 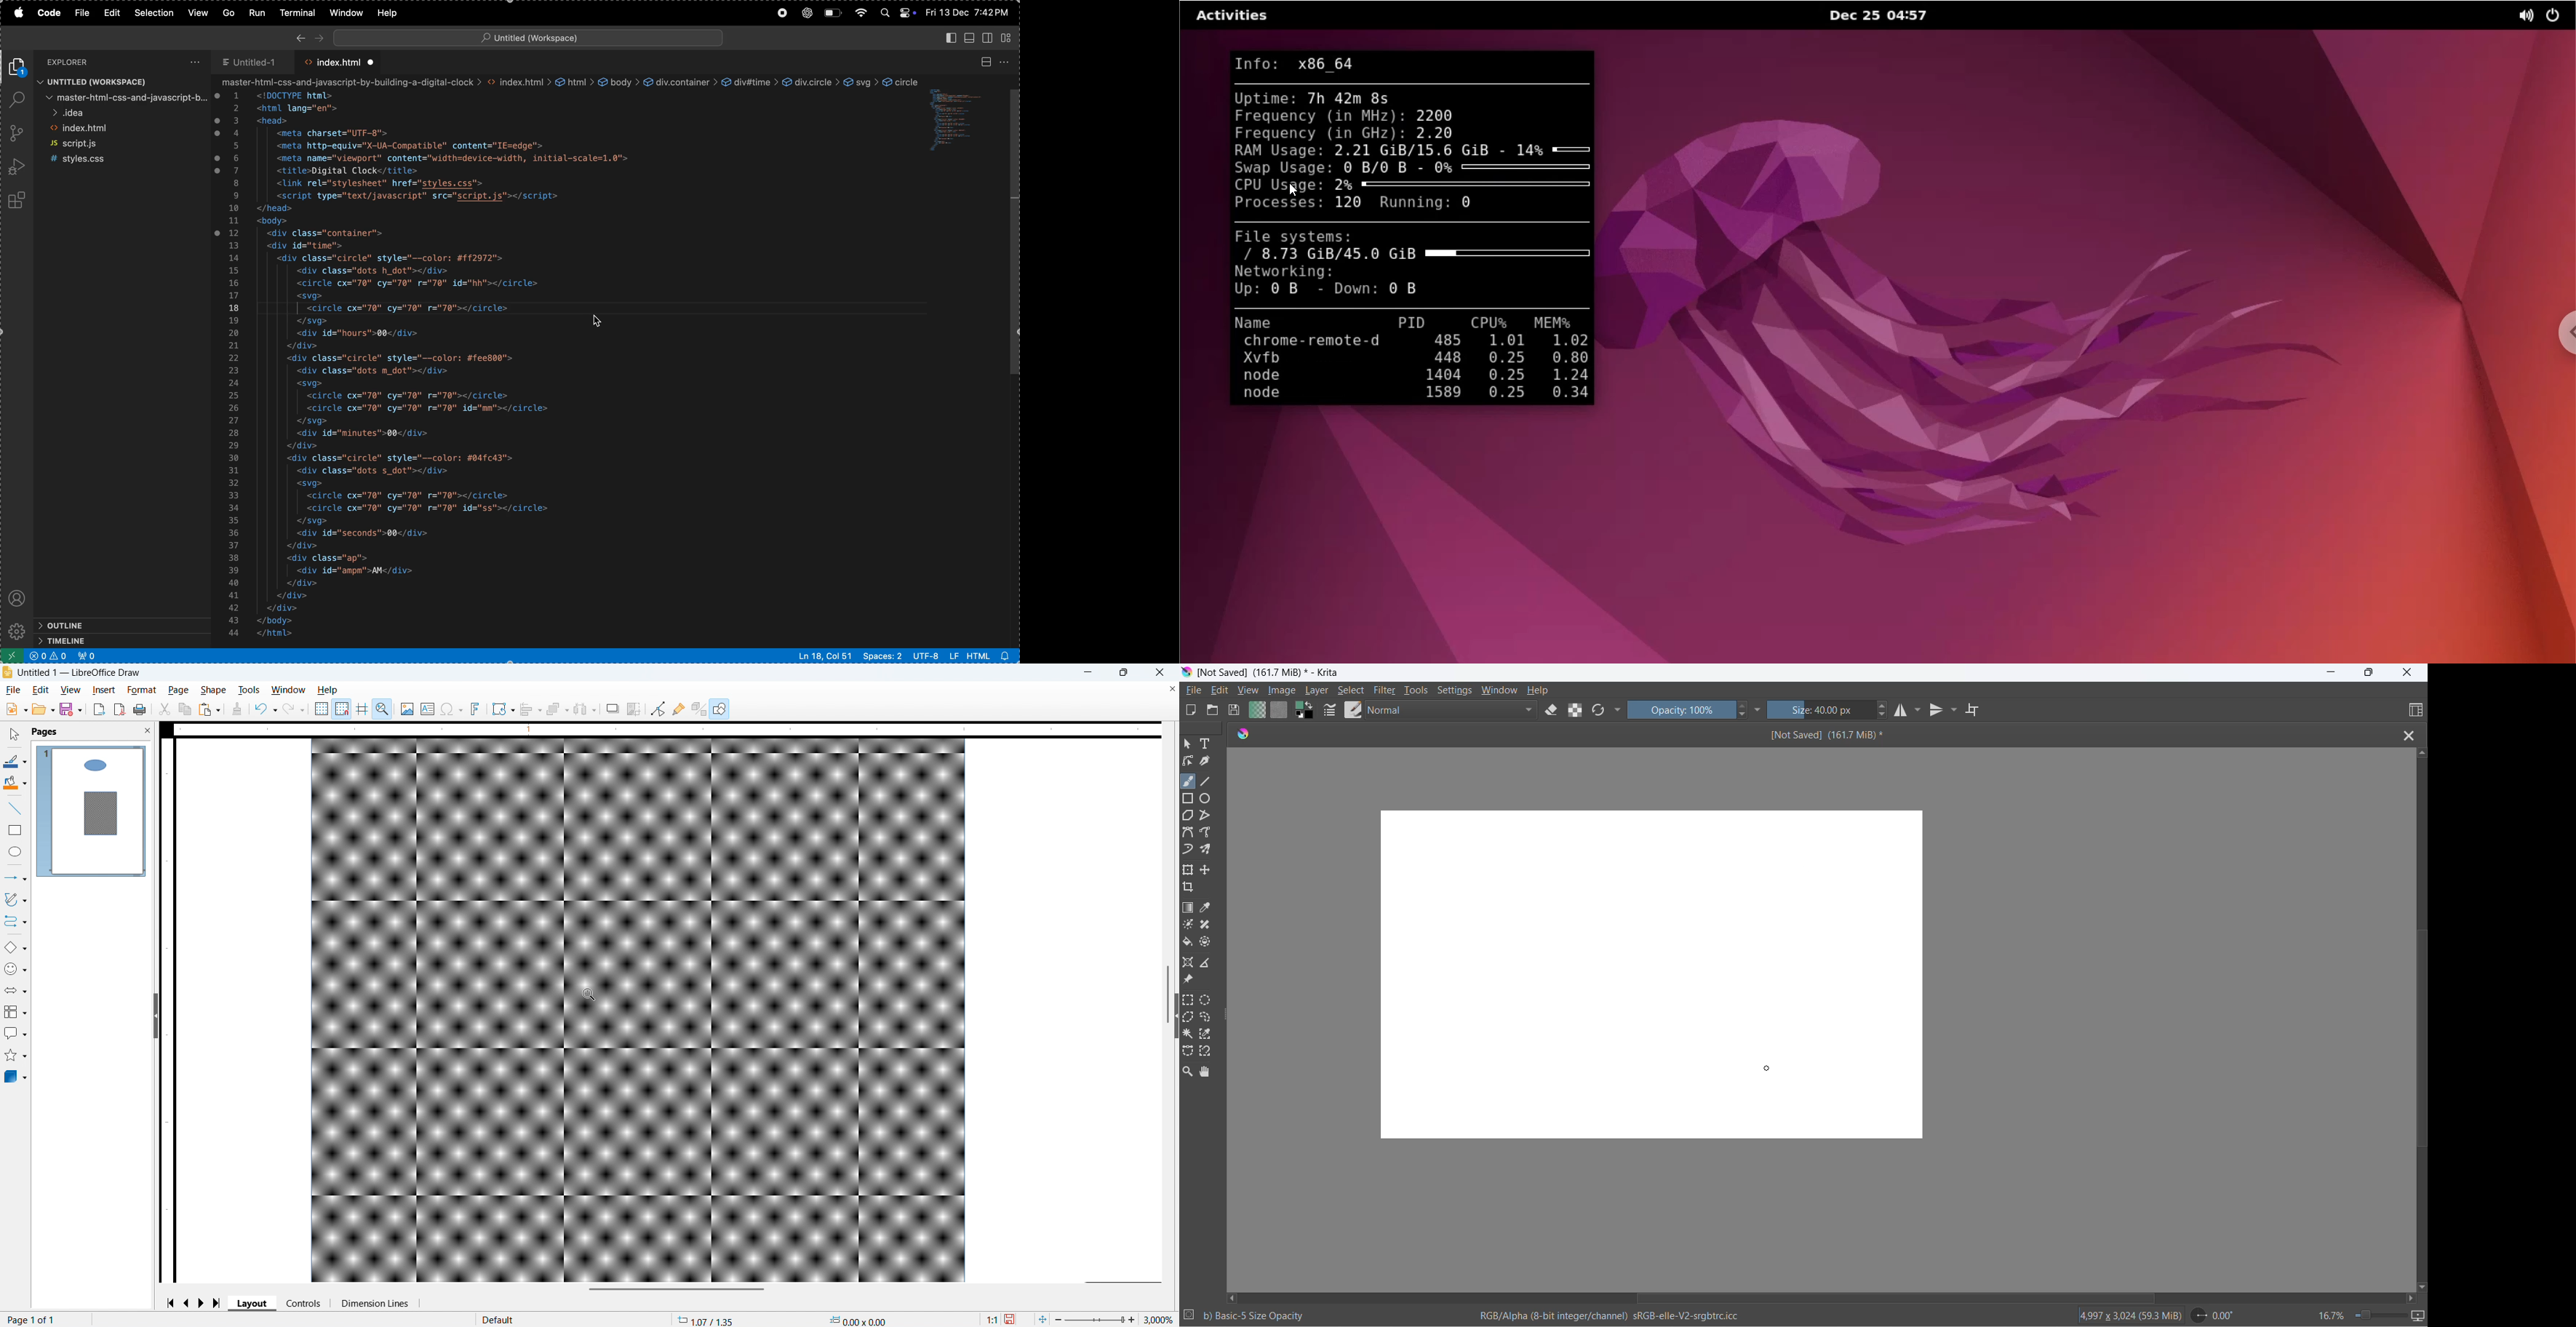 I want to click on choose workspace, so click(x=2414, y=711).